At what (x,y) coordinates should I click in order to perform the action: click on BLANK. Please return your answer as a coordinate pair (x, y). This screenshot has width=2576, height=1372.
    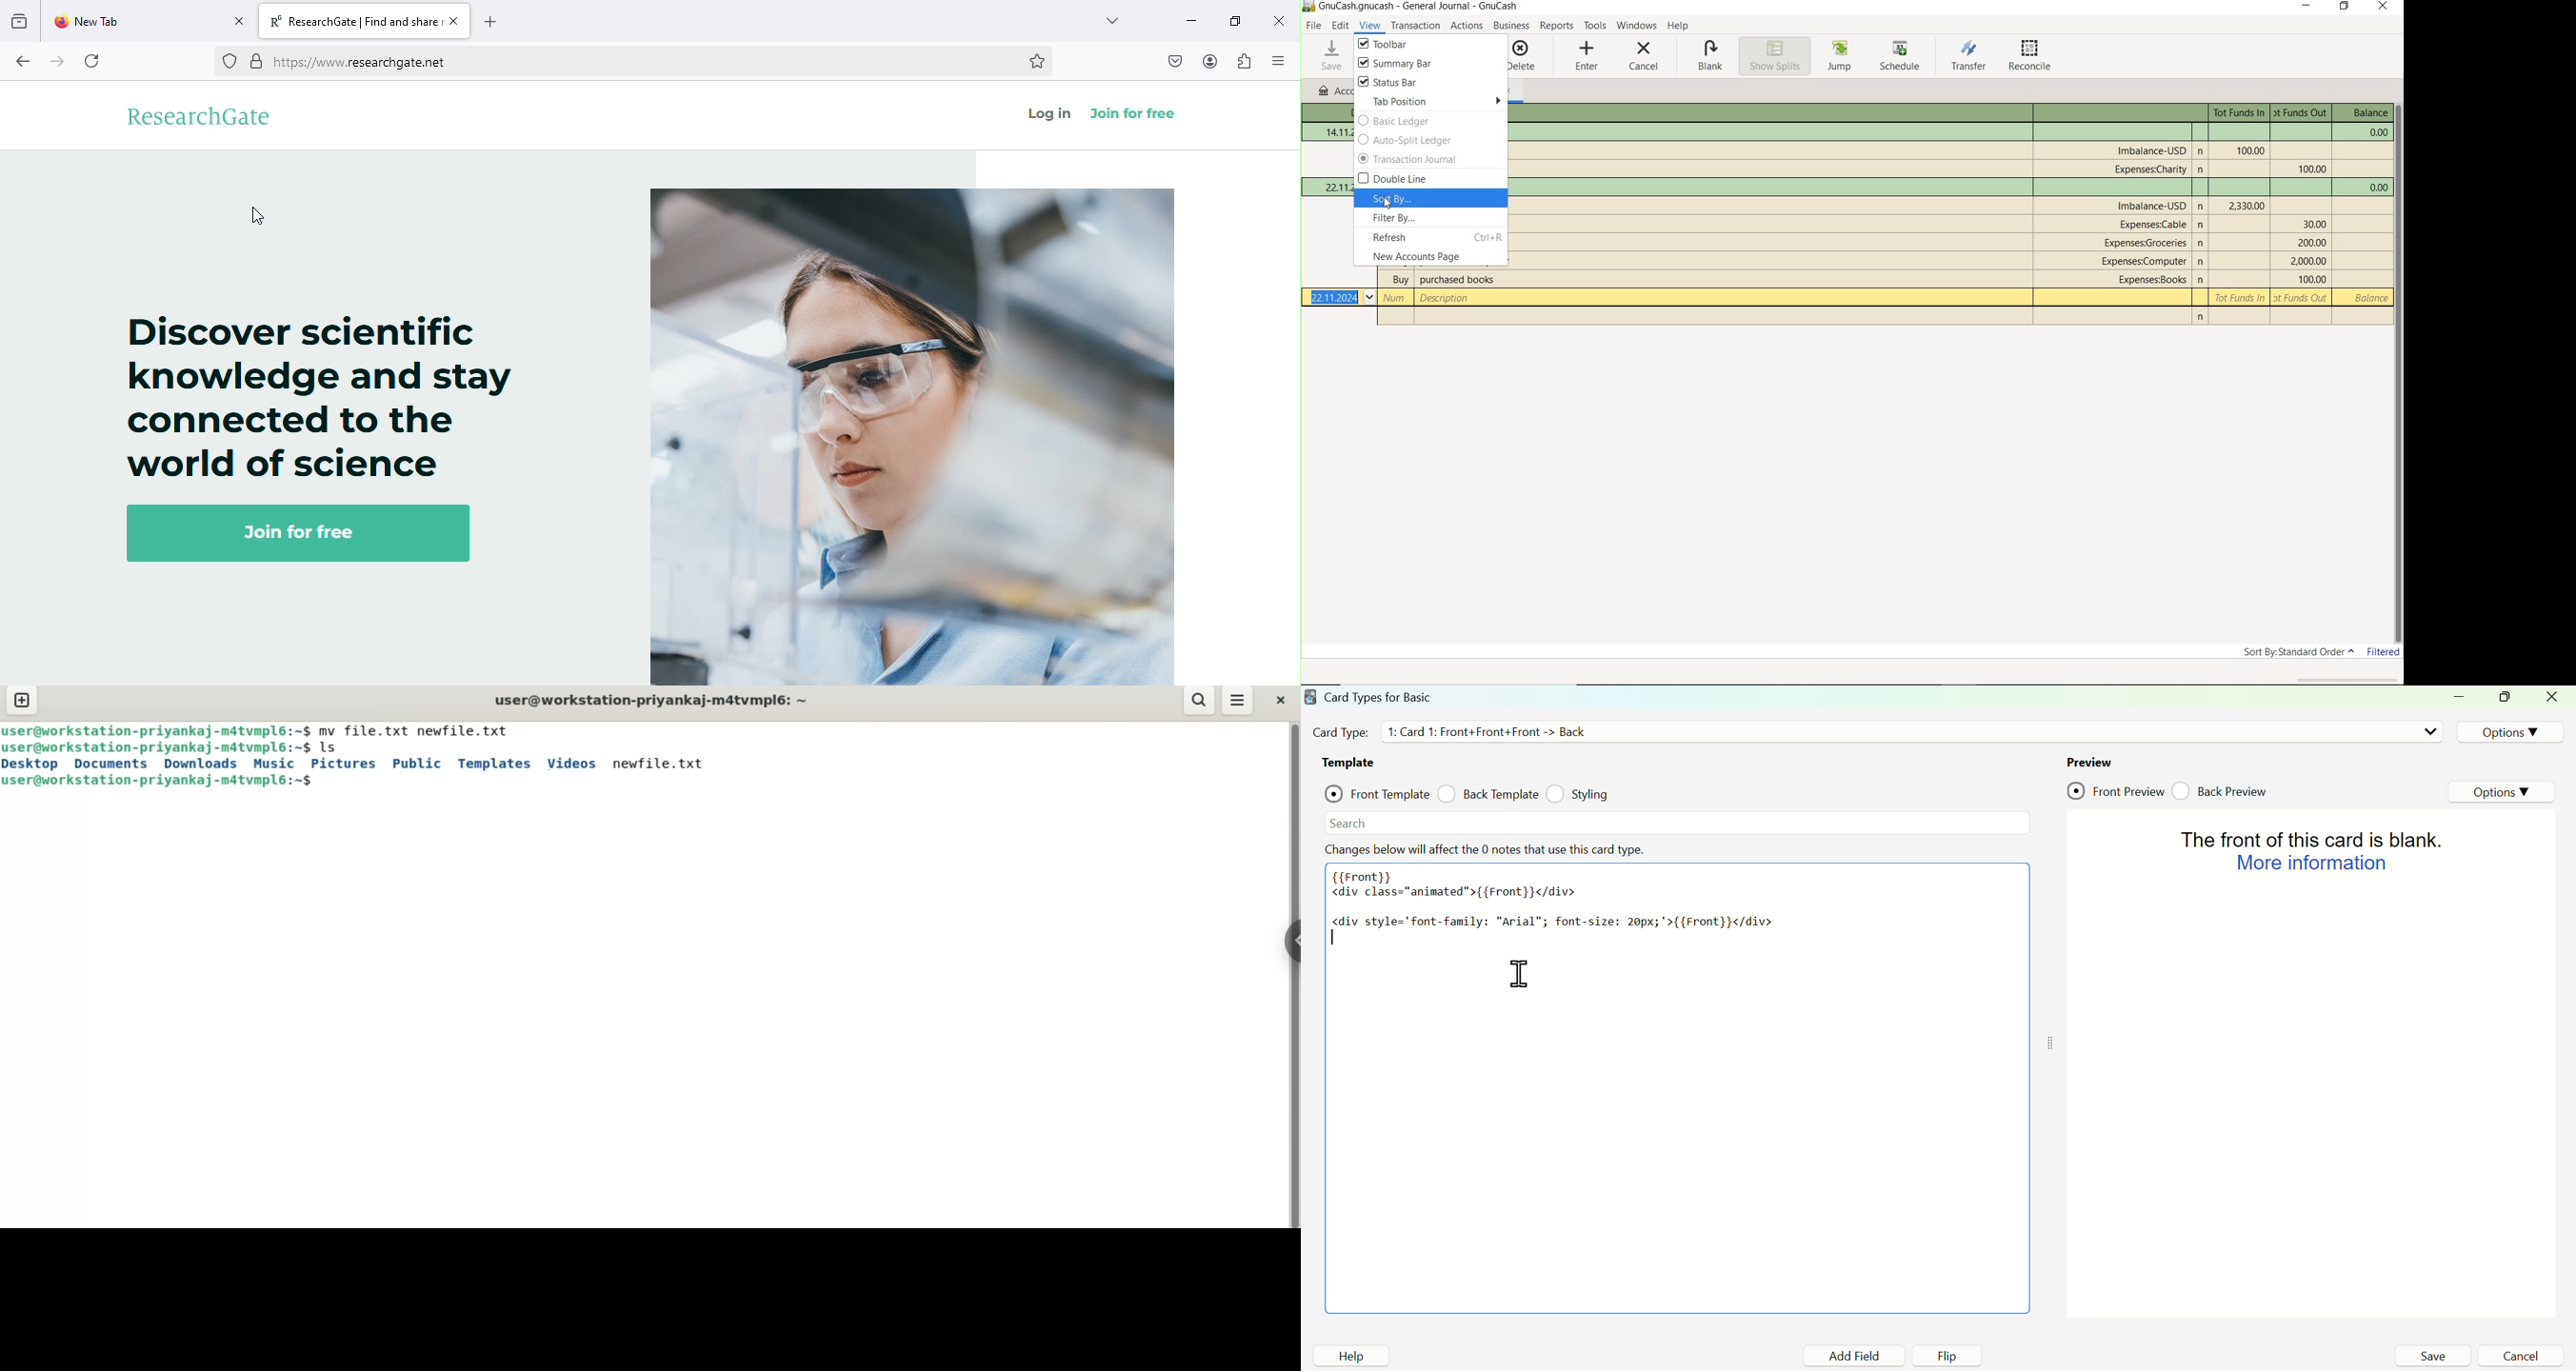
    Looking at the image, I should click on (1711, 57).